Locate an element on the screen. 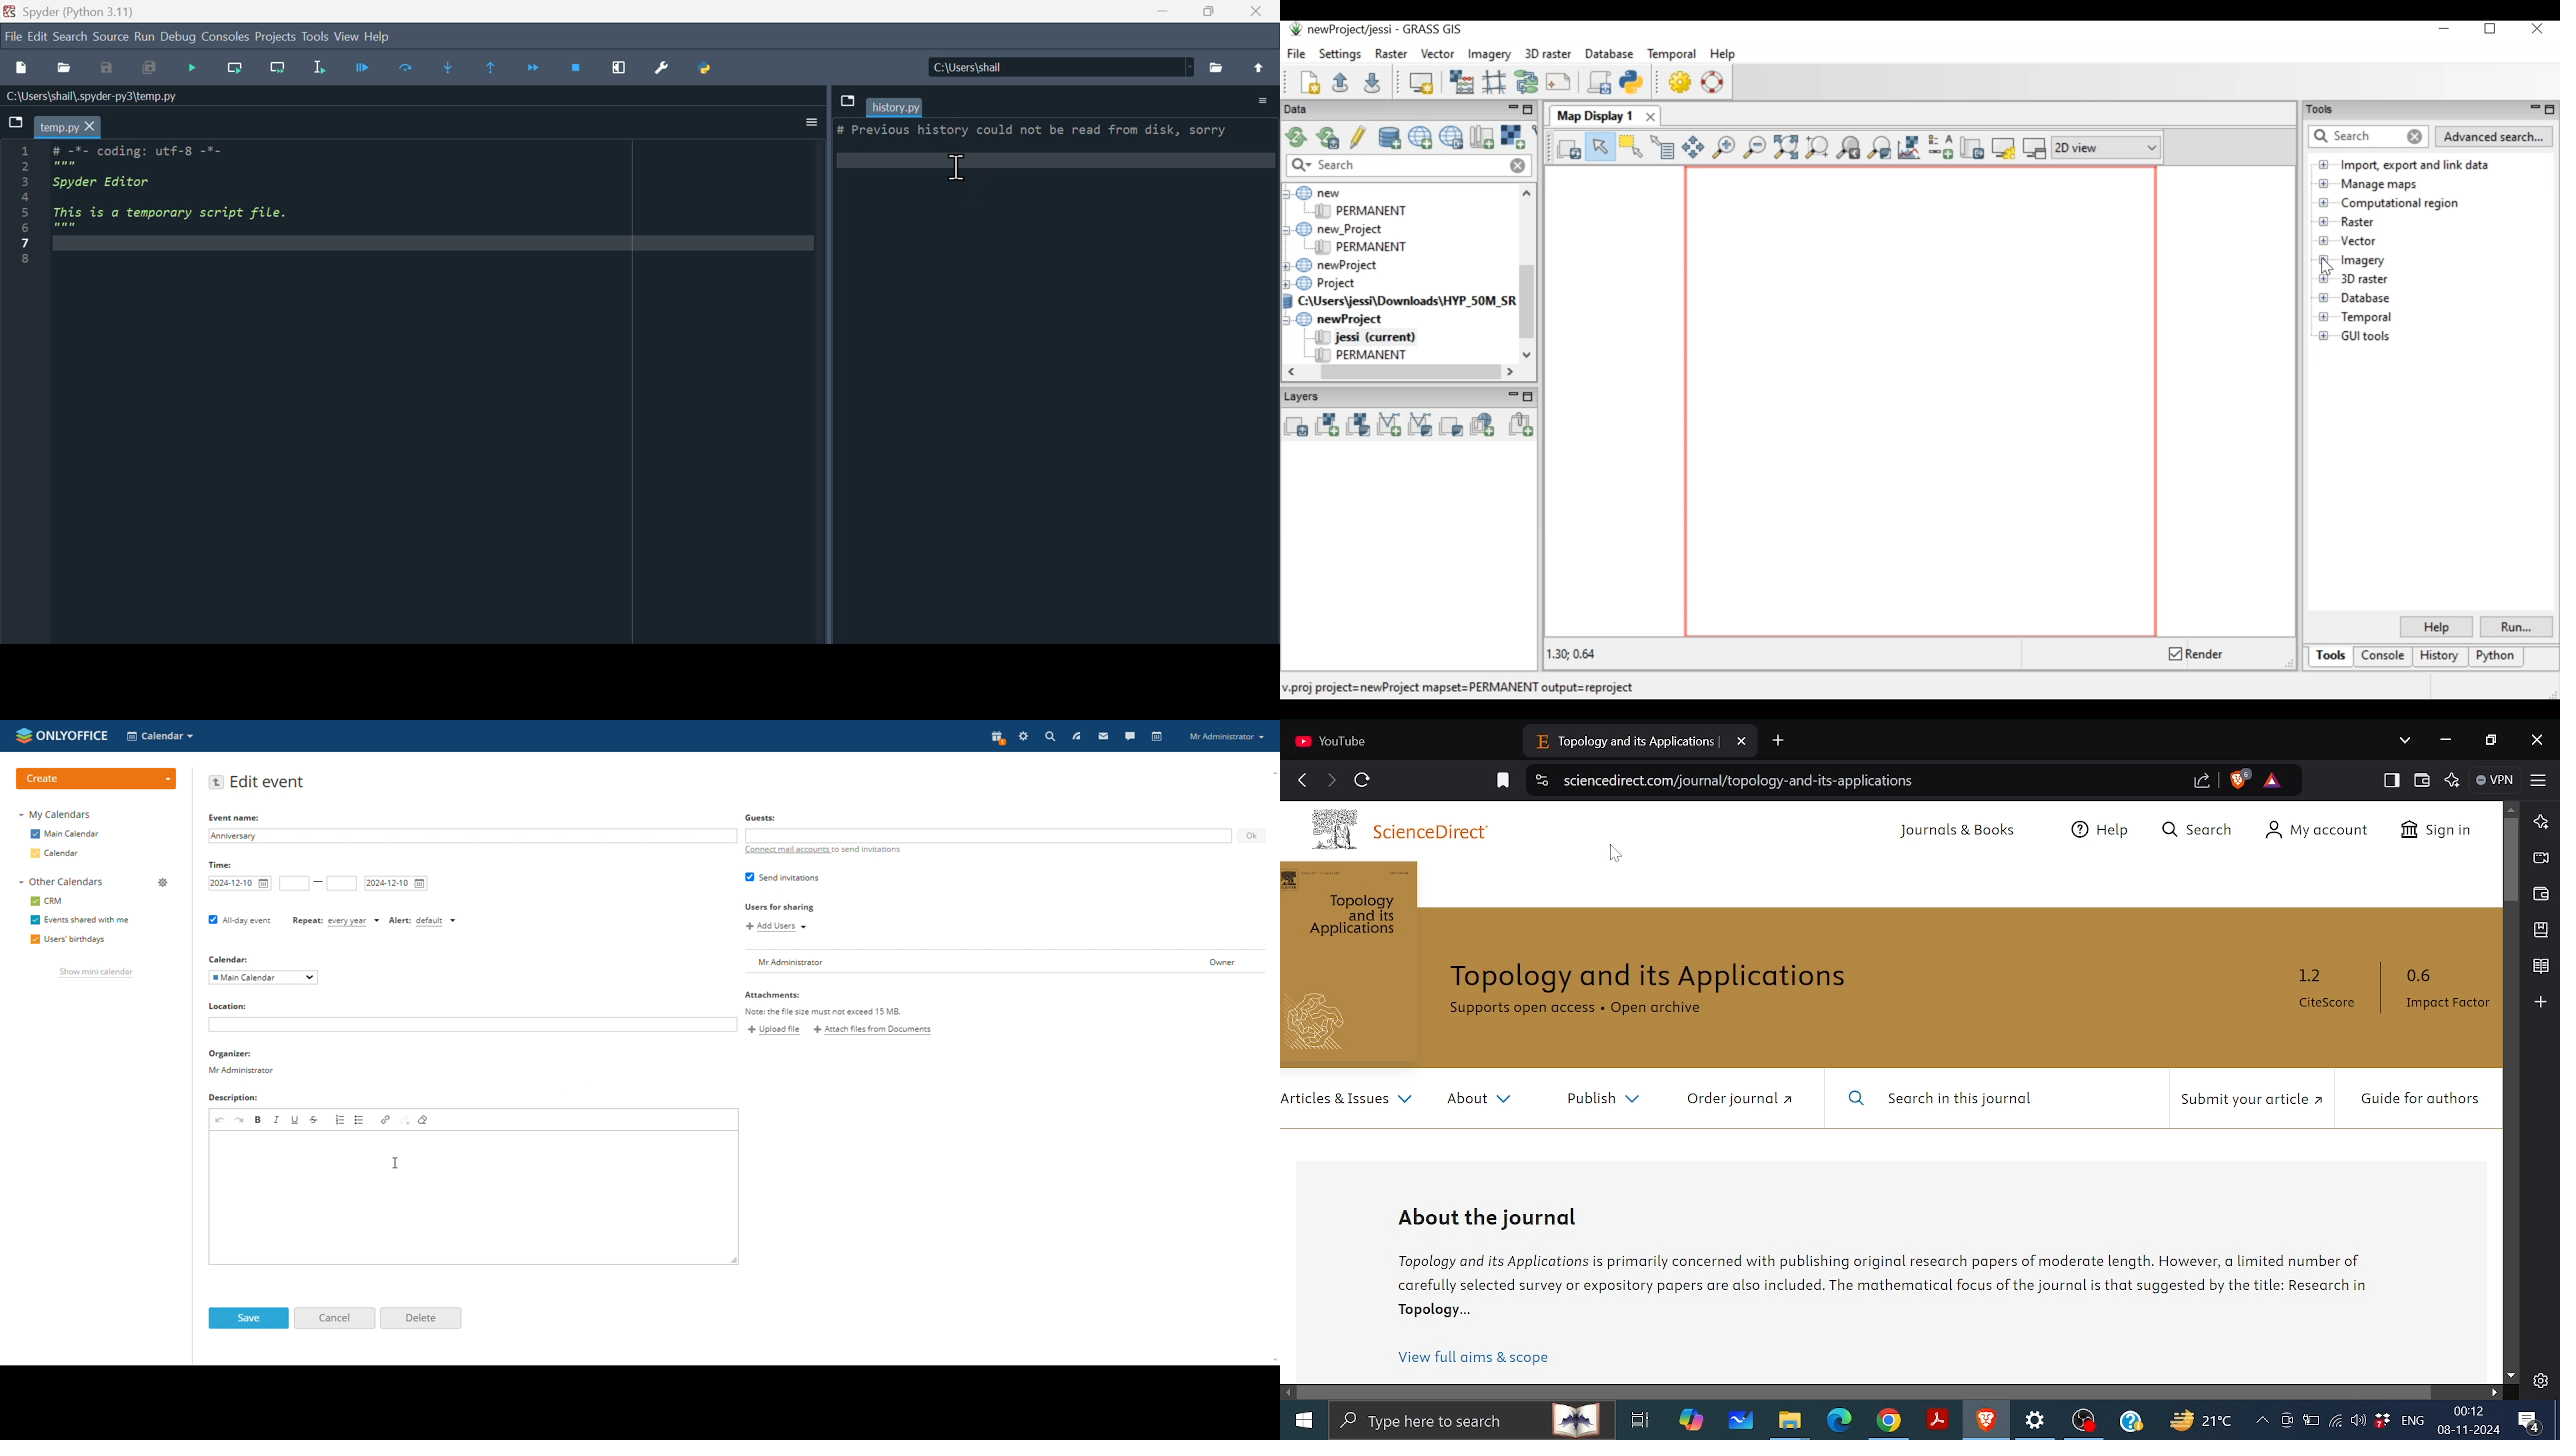 The height and width of the screenshot is (1456, 2576). Add to sidebar is located at coordinates (2540, 1001).